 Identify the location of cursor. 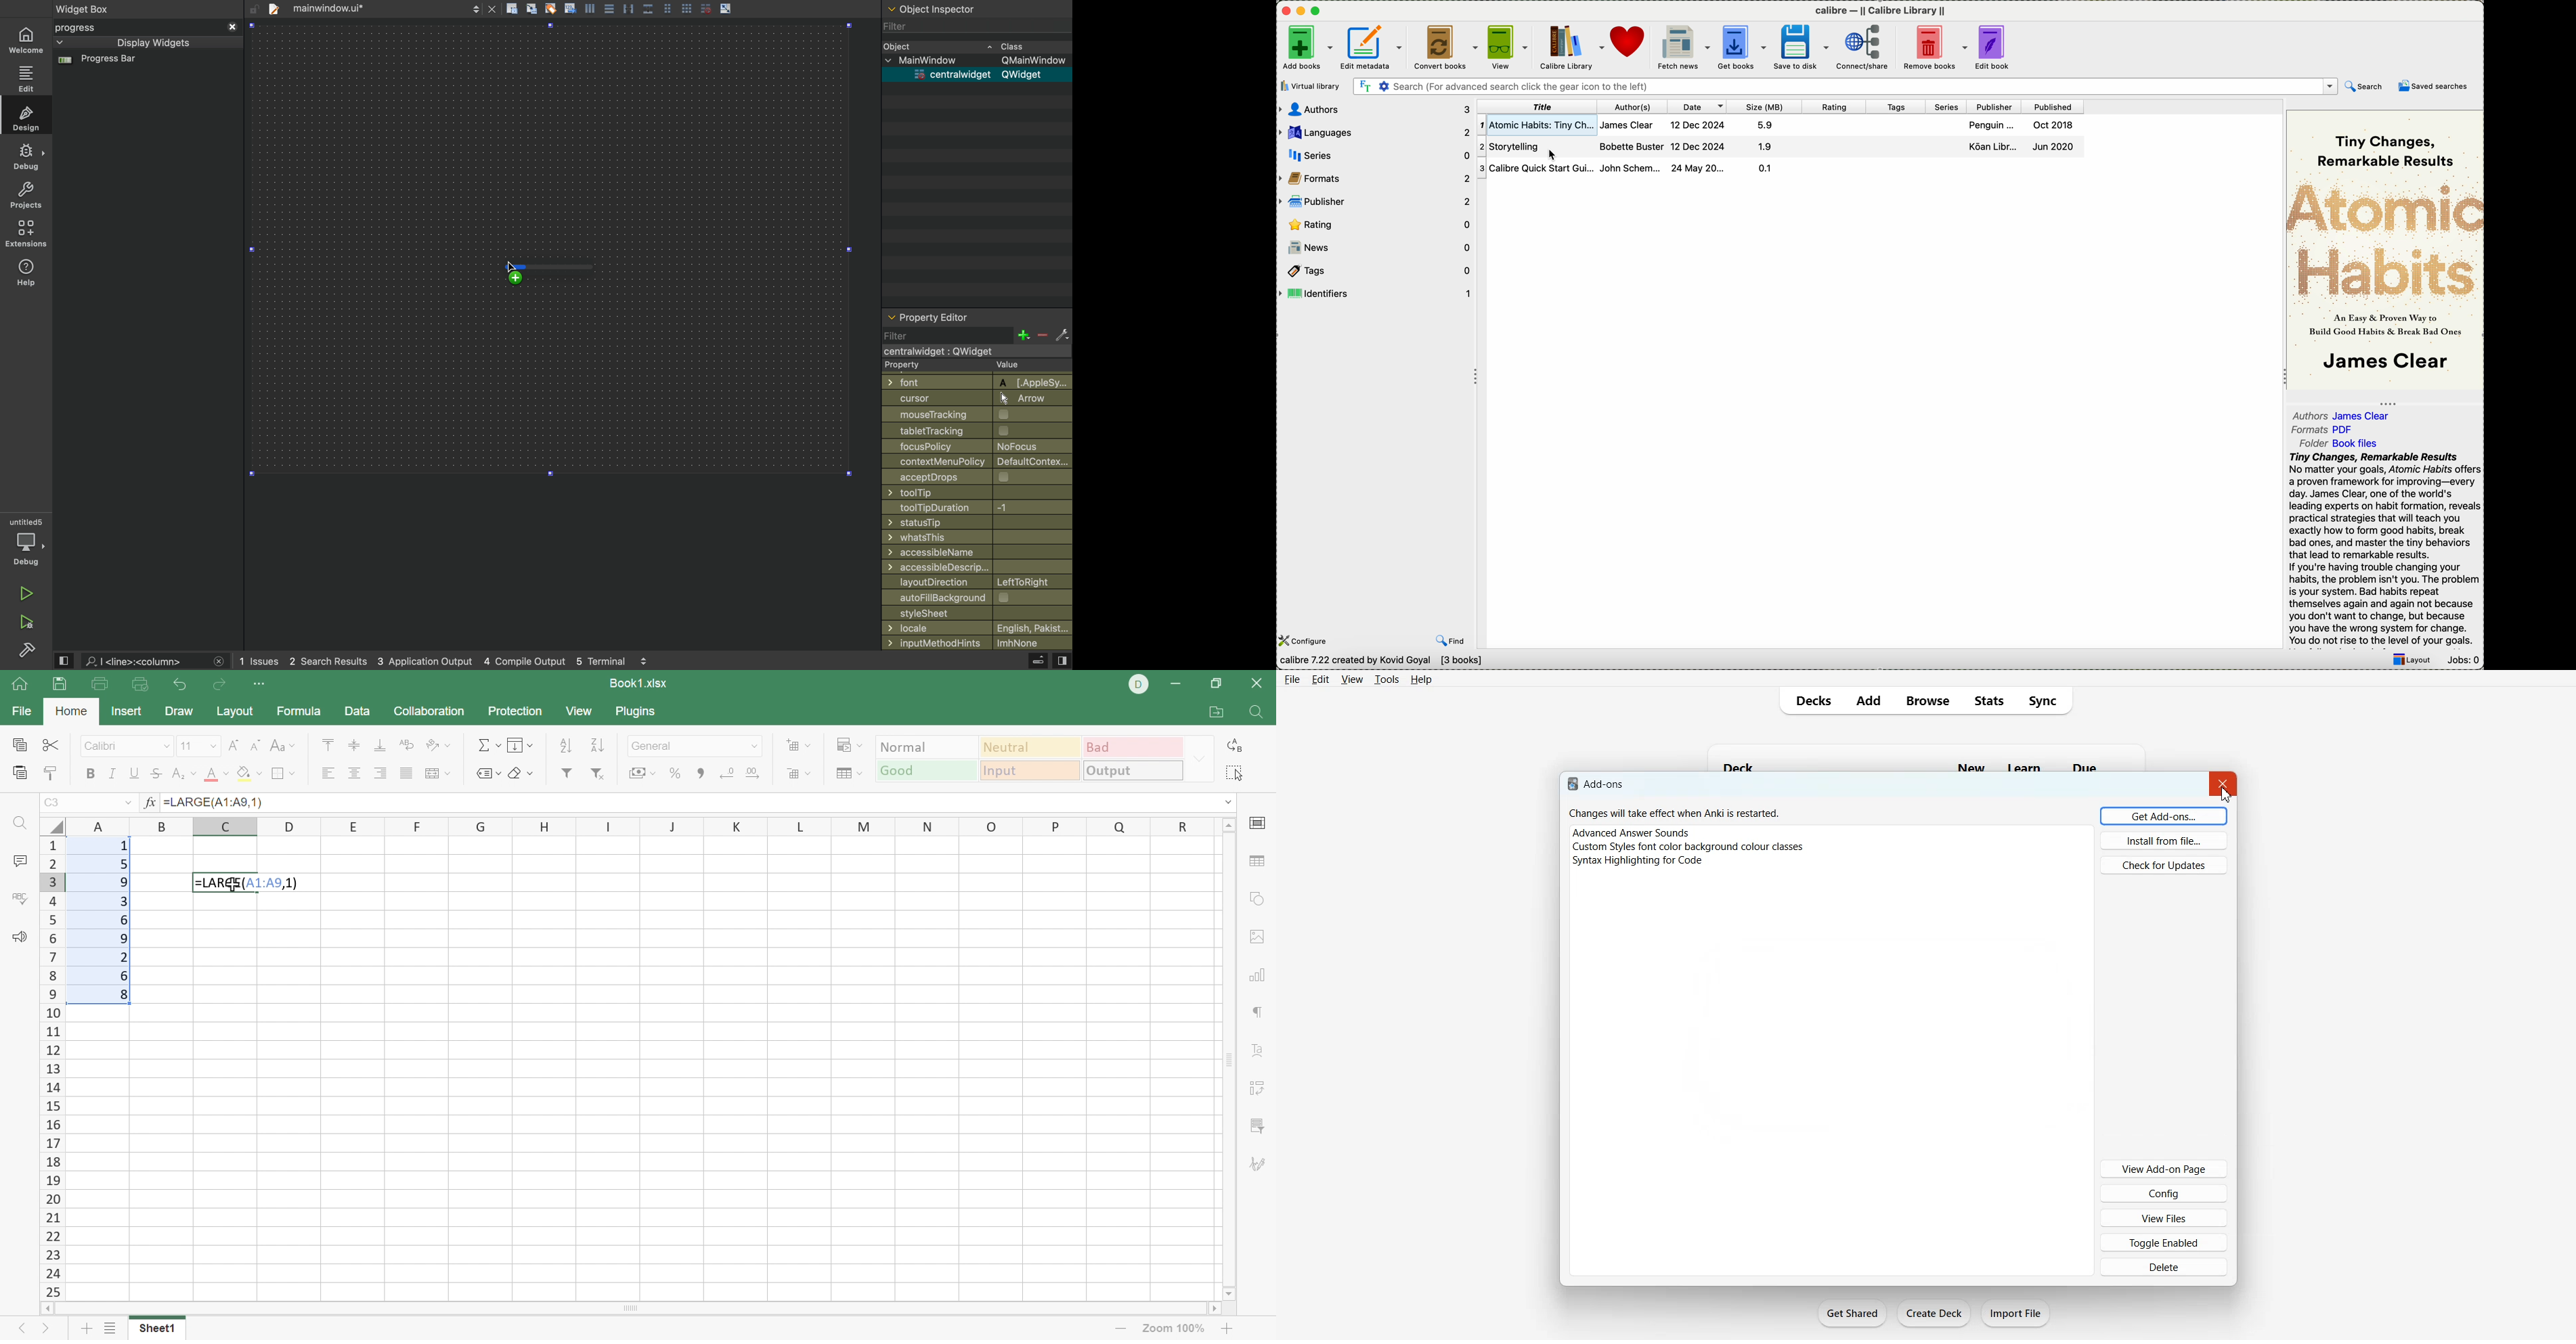
(2208, 799).